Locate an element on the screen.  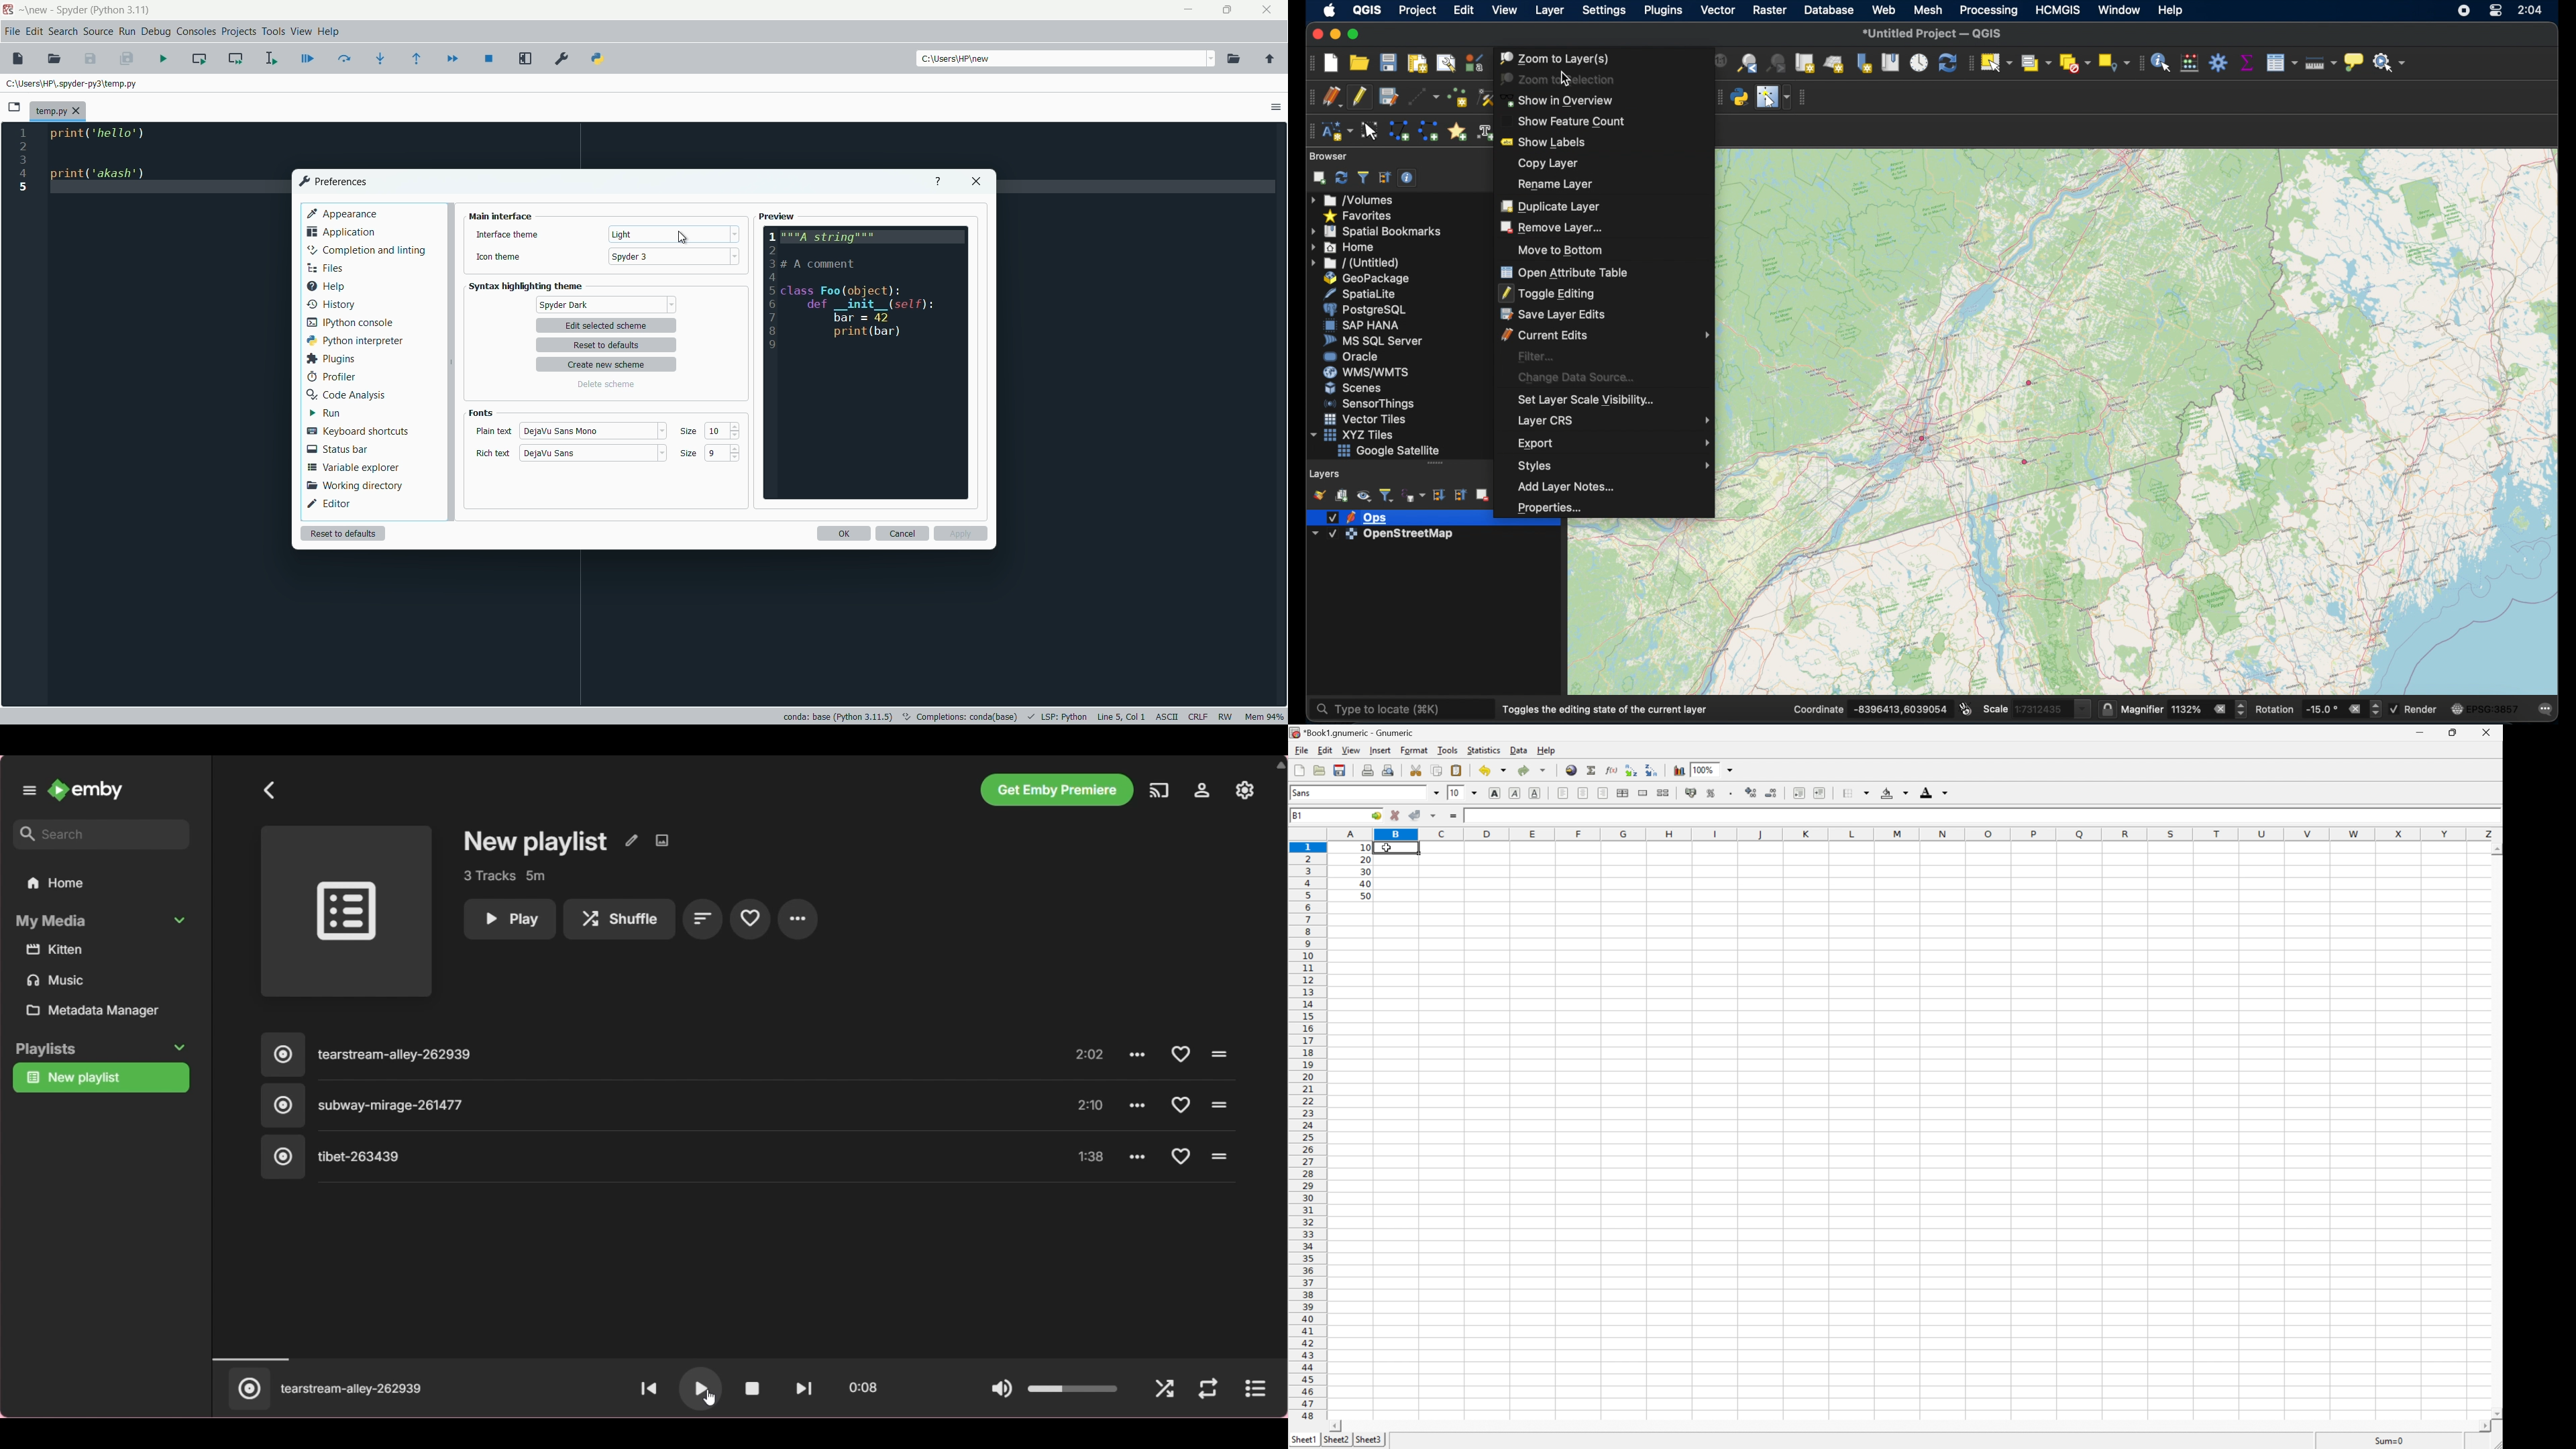
Add to favourite  is located at coordinates (750, 918).